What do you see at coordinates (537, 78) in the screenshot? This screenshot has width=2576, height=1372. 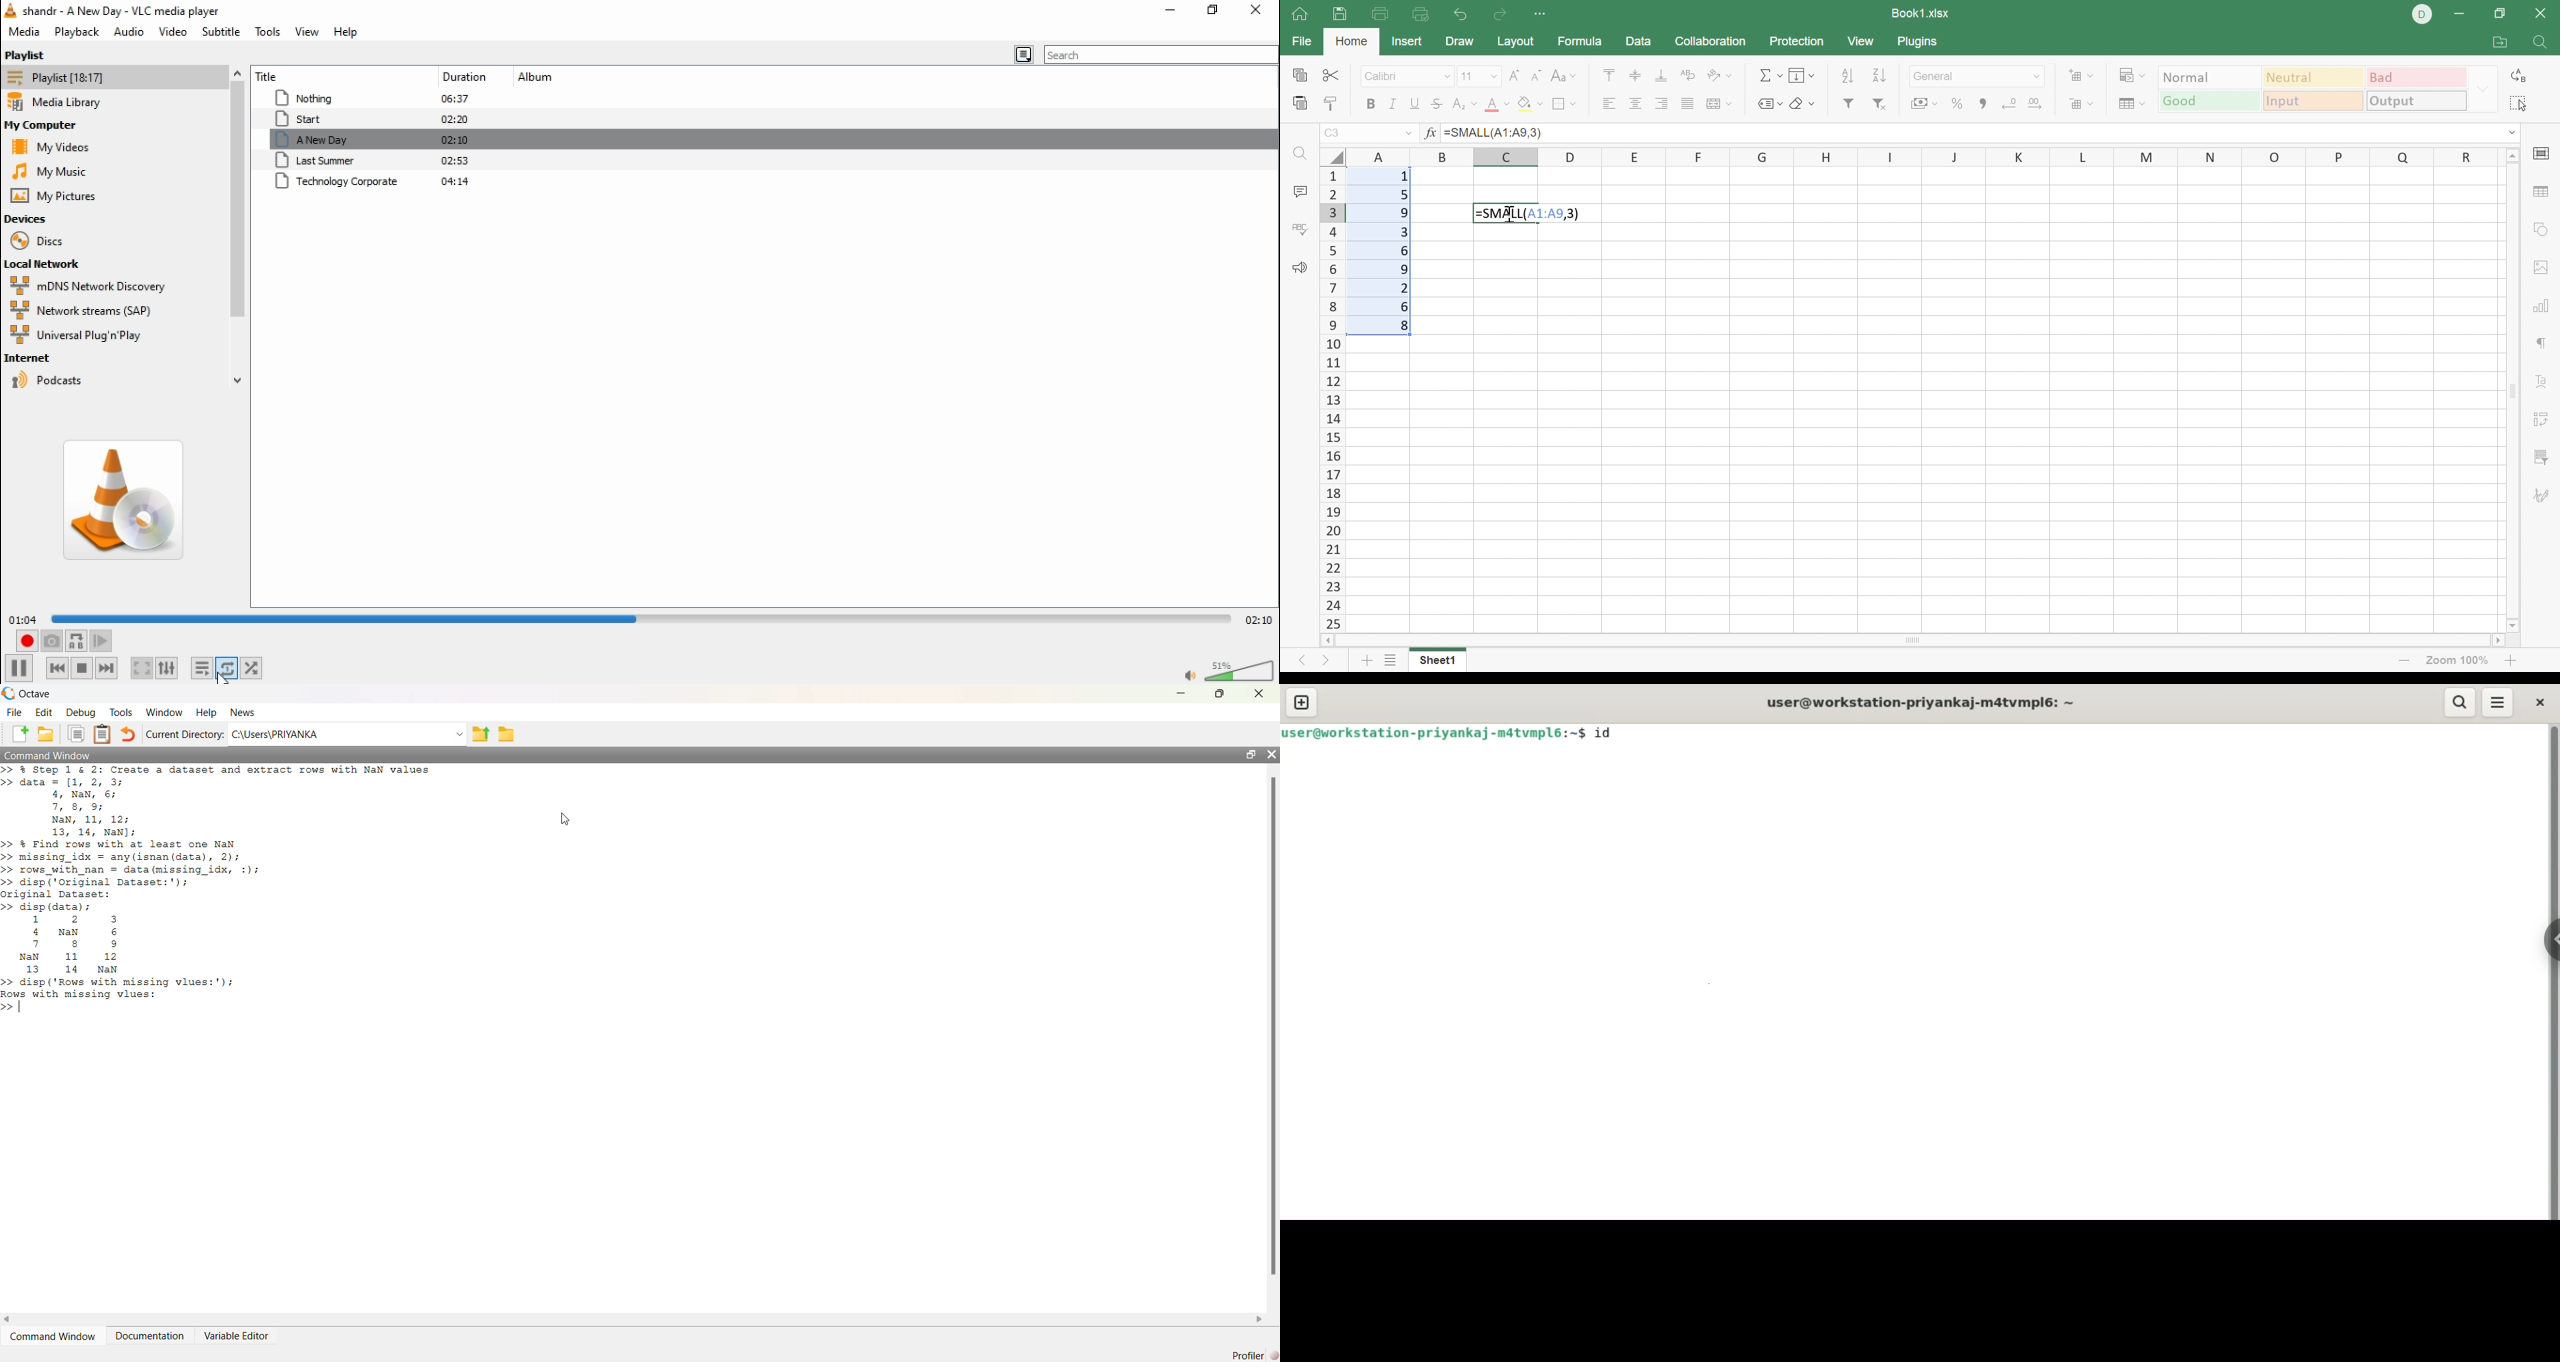 I see `album` at bounding box center [537, 78].